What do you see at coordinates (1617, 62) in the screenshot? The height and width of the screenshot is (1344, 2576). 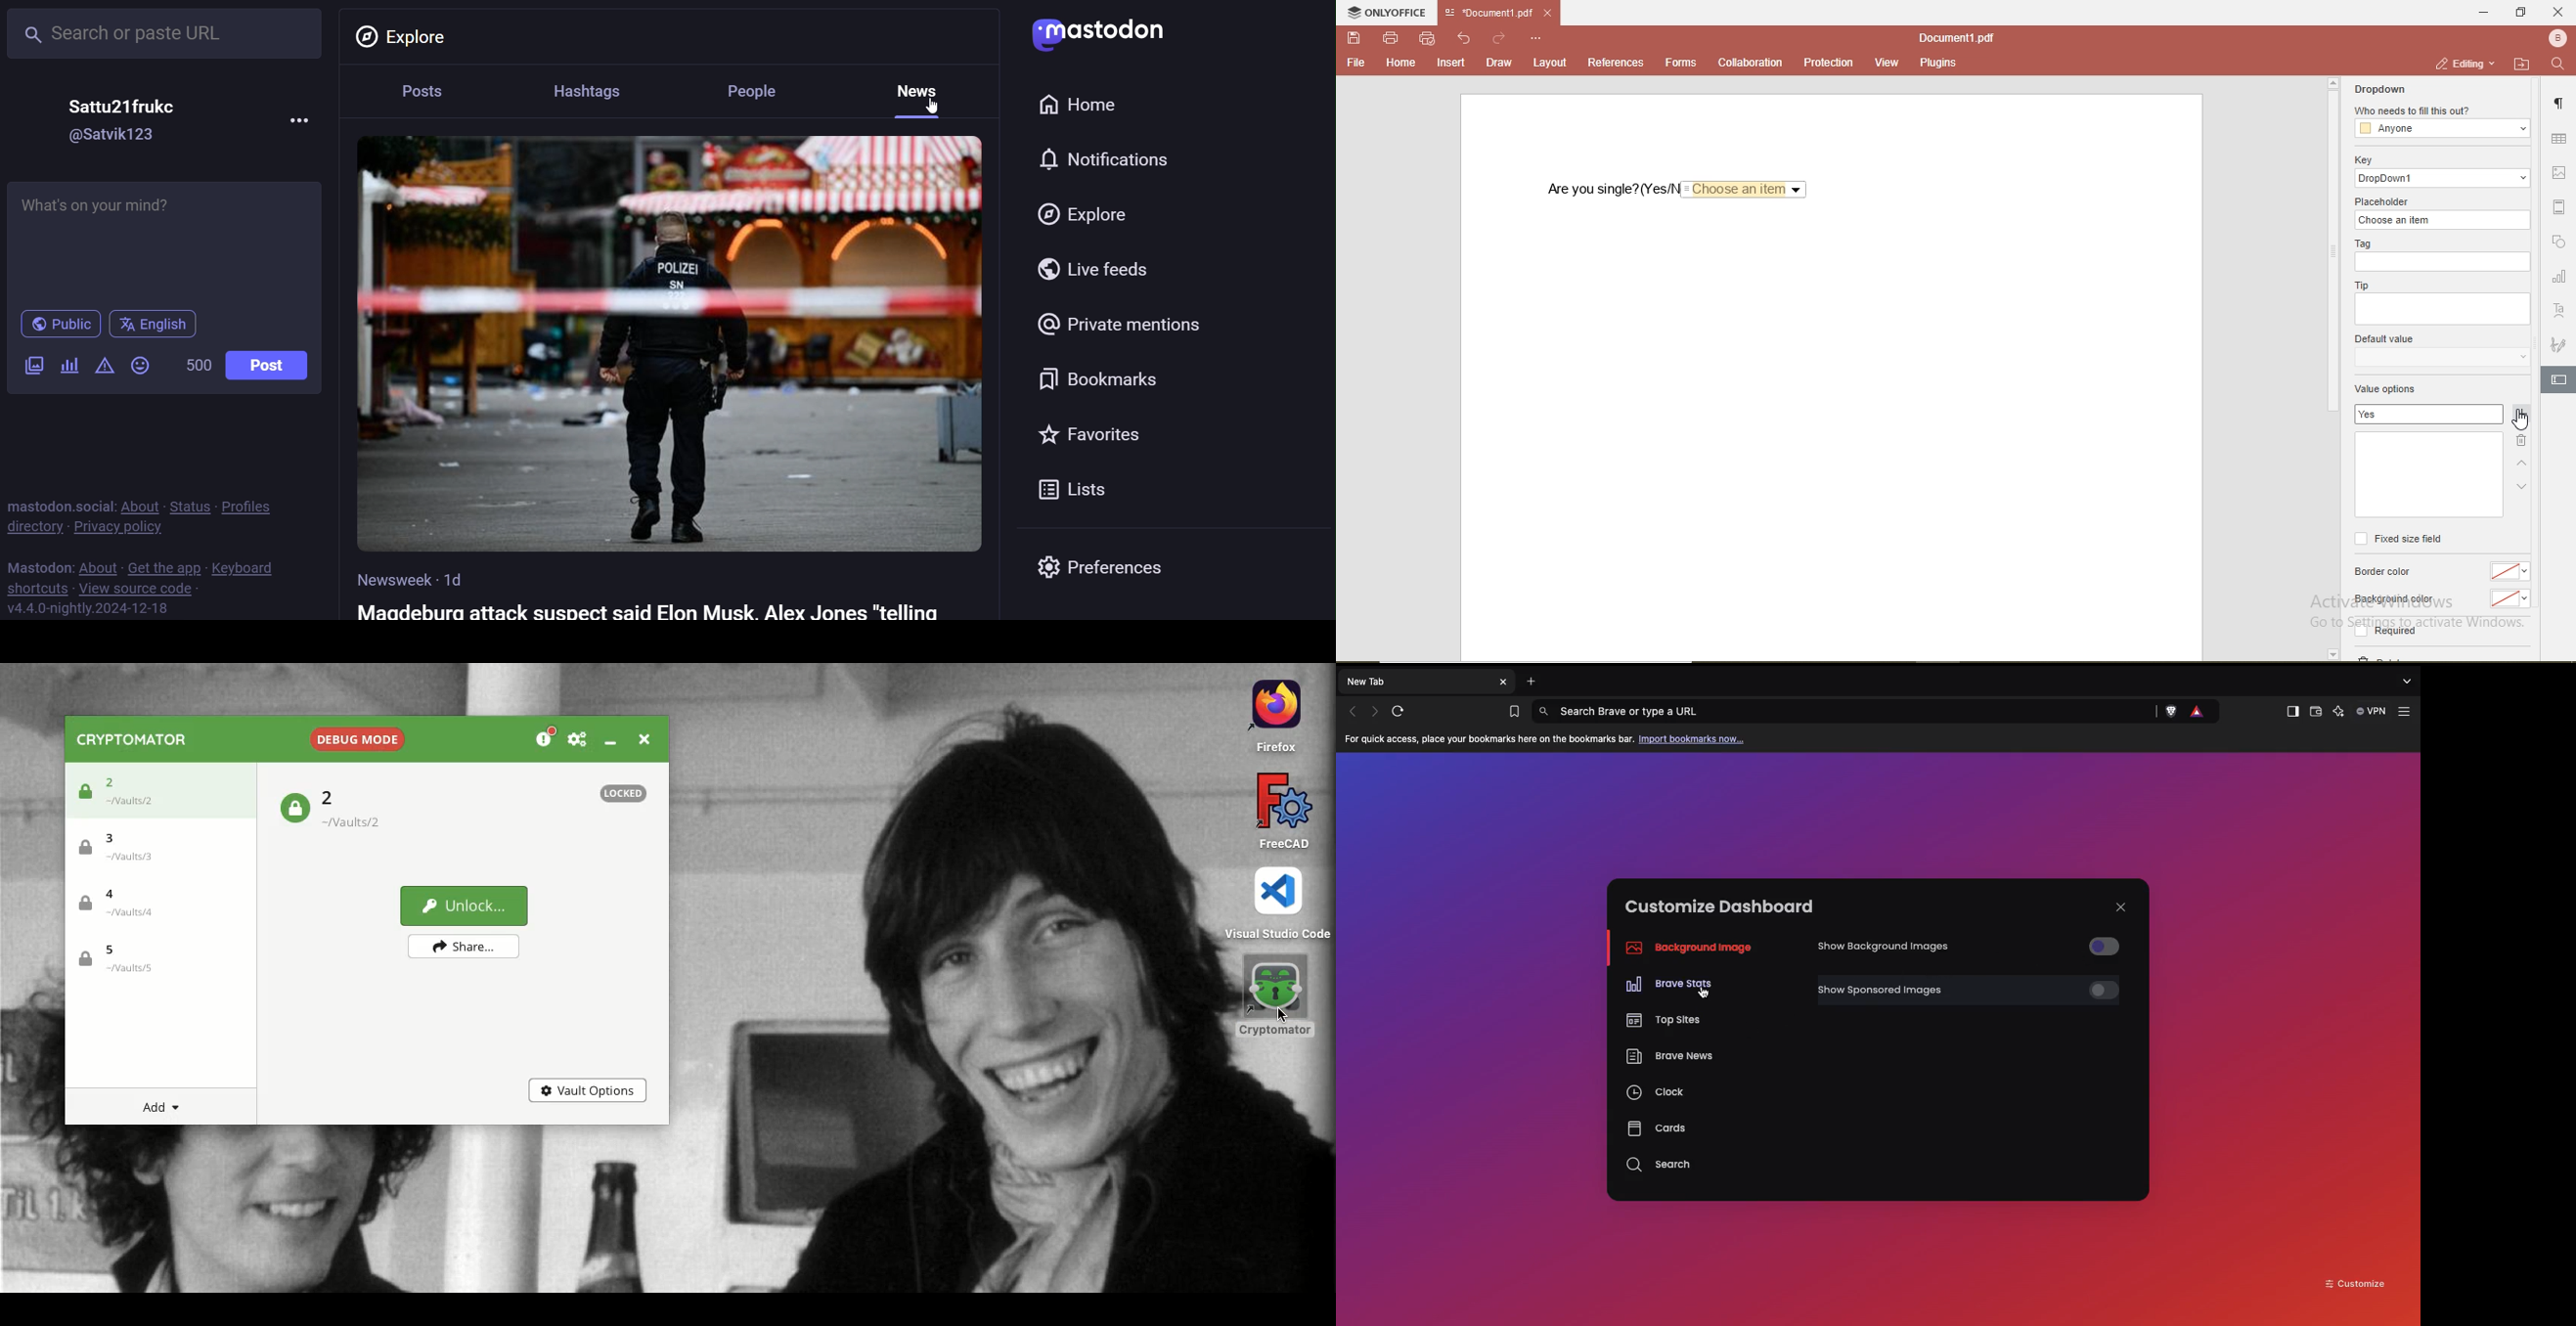 I see `references` at bounding box center [1617, 62].